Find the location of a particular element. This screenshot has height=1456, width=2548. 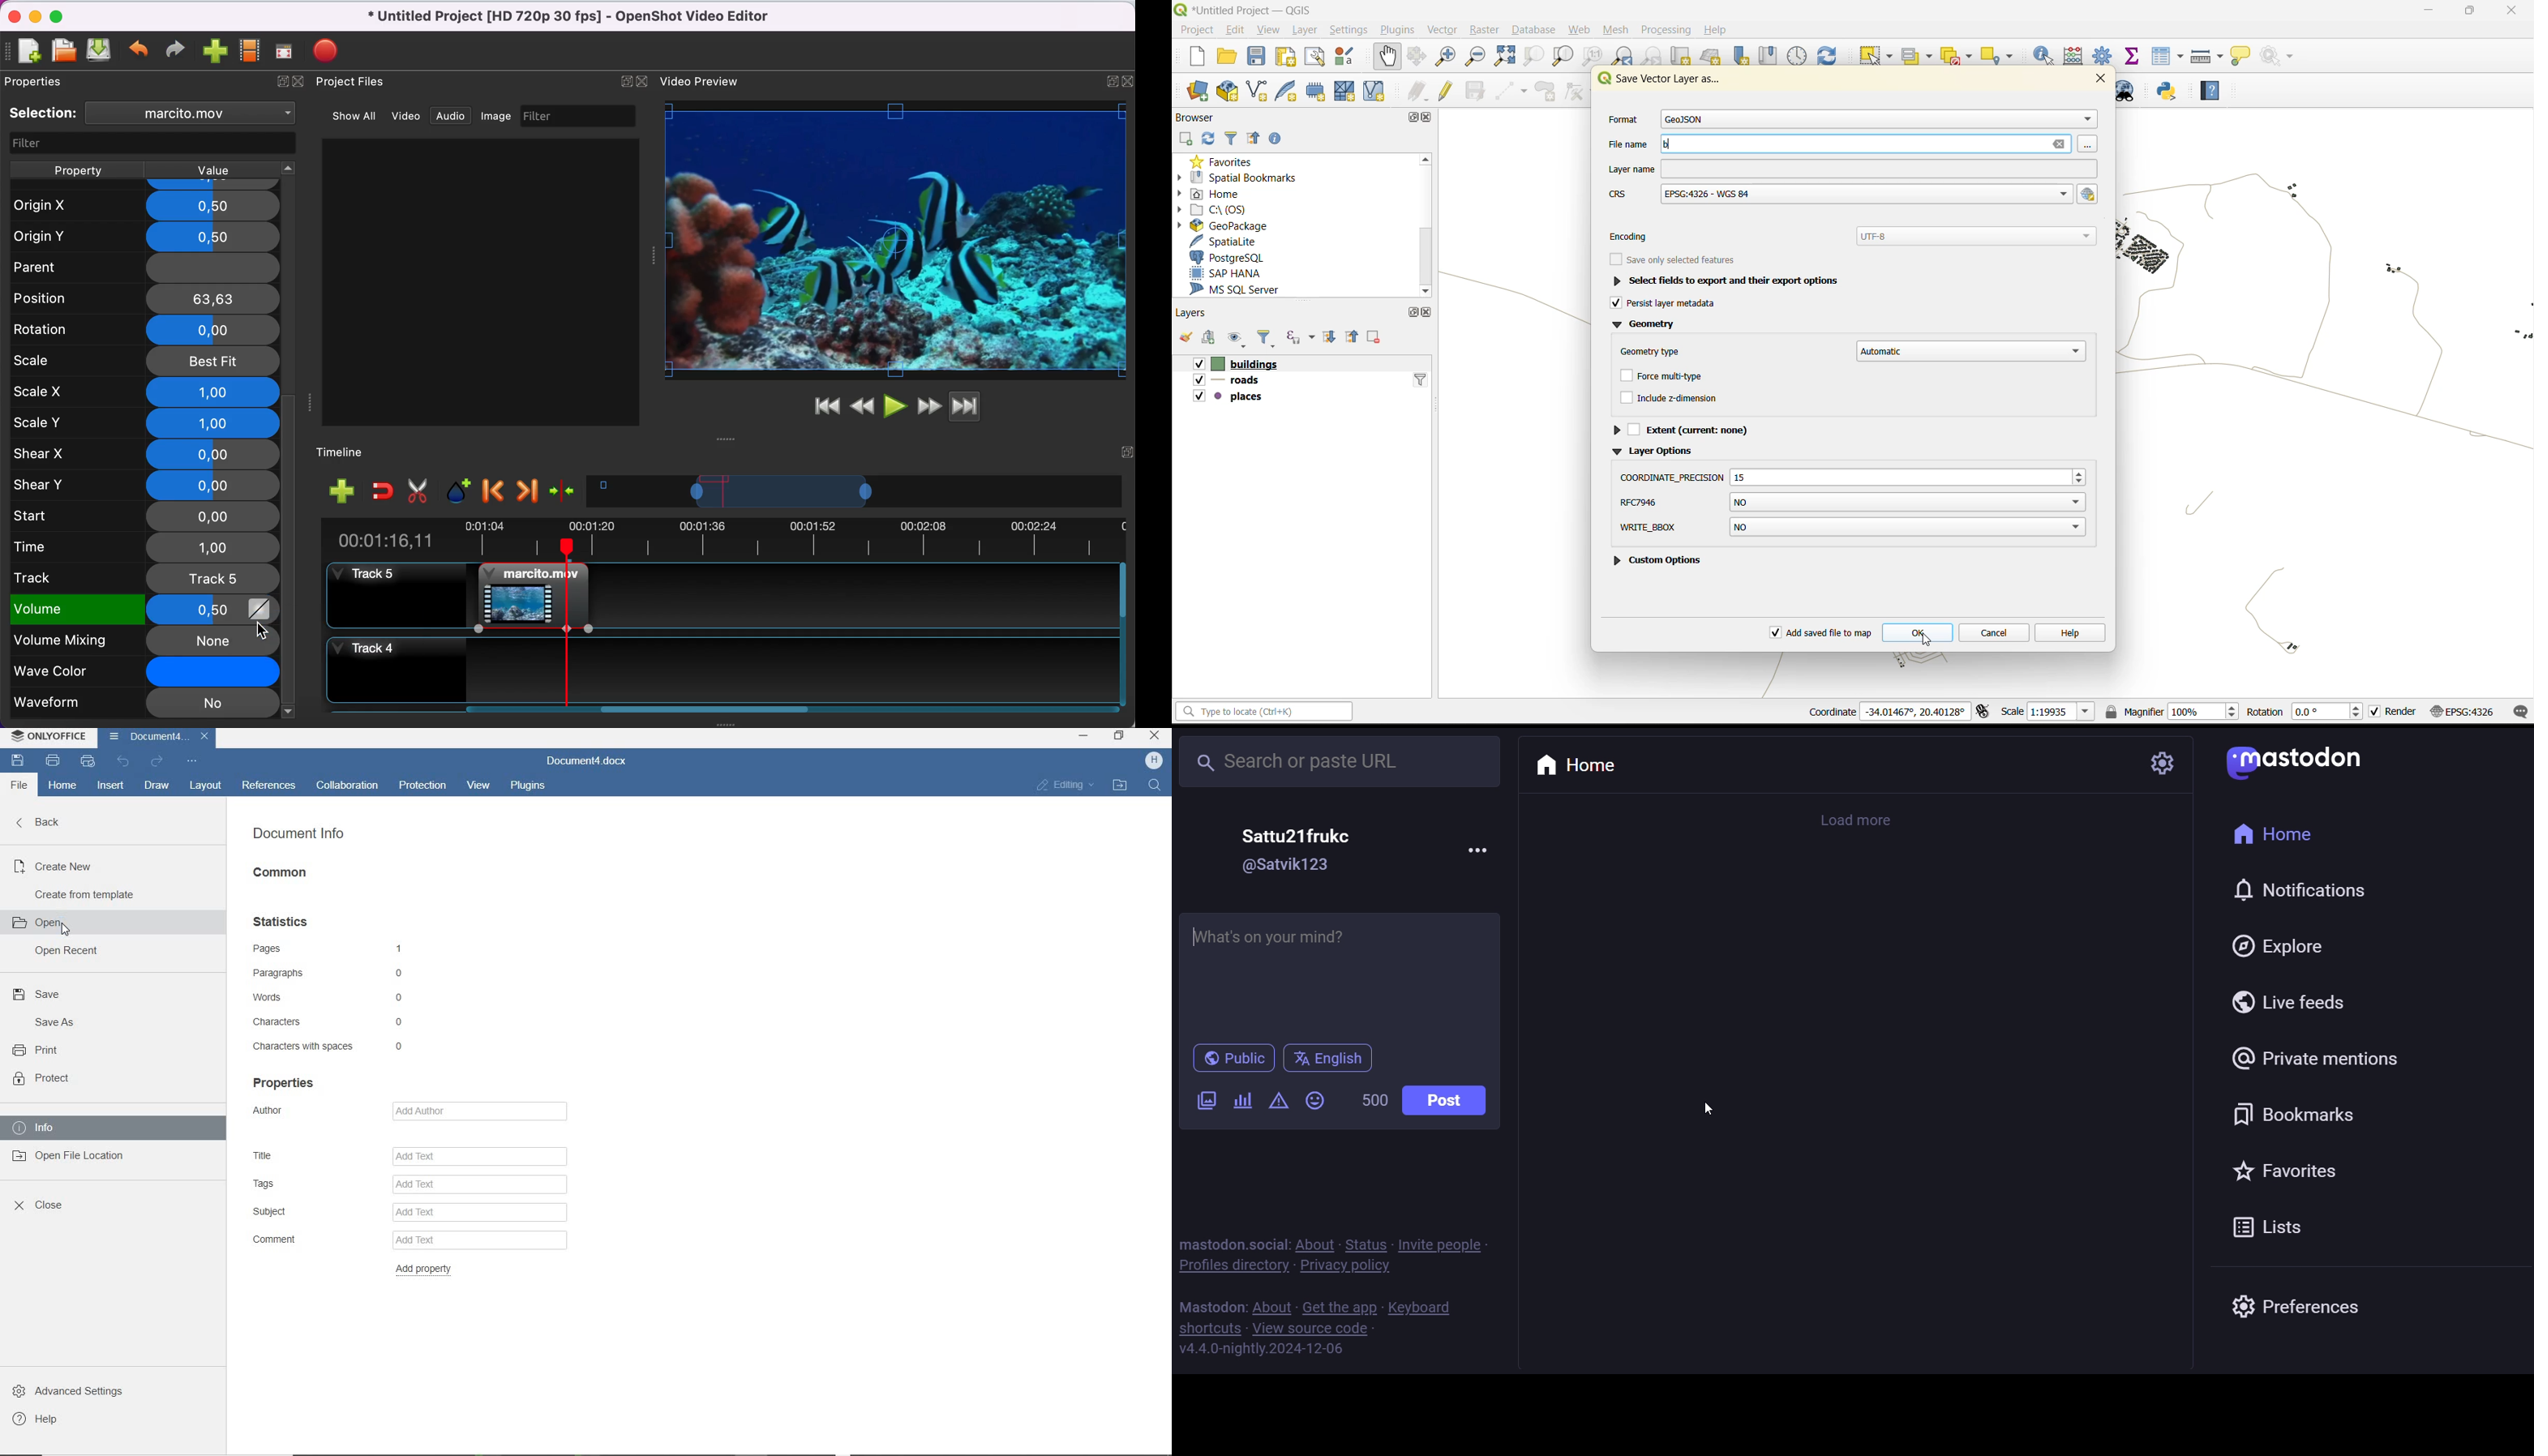

Add Author  is located at coordinates (486, 1109).